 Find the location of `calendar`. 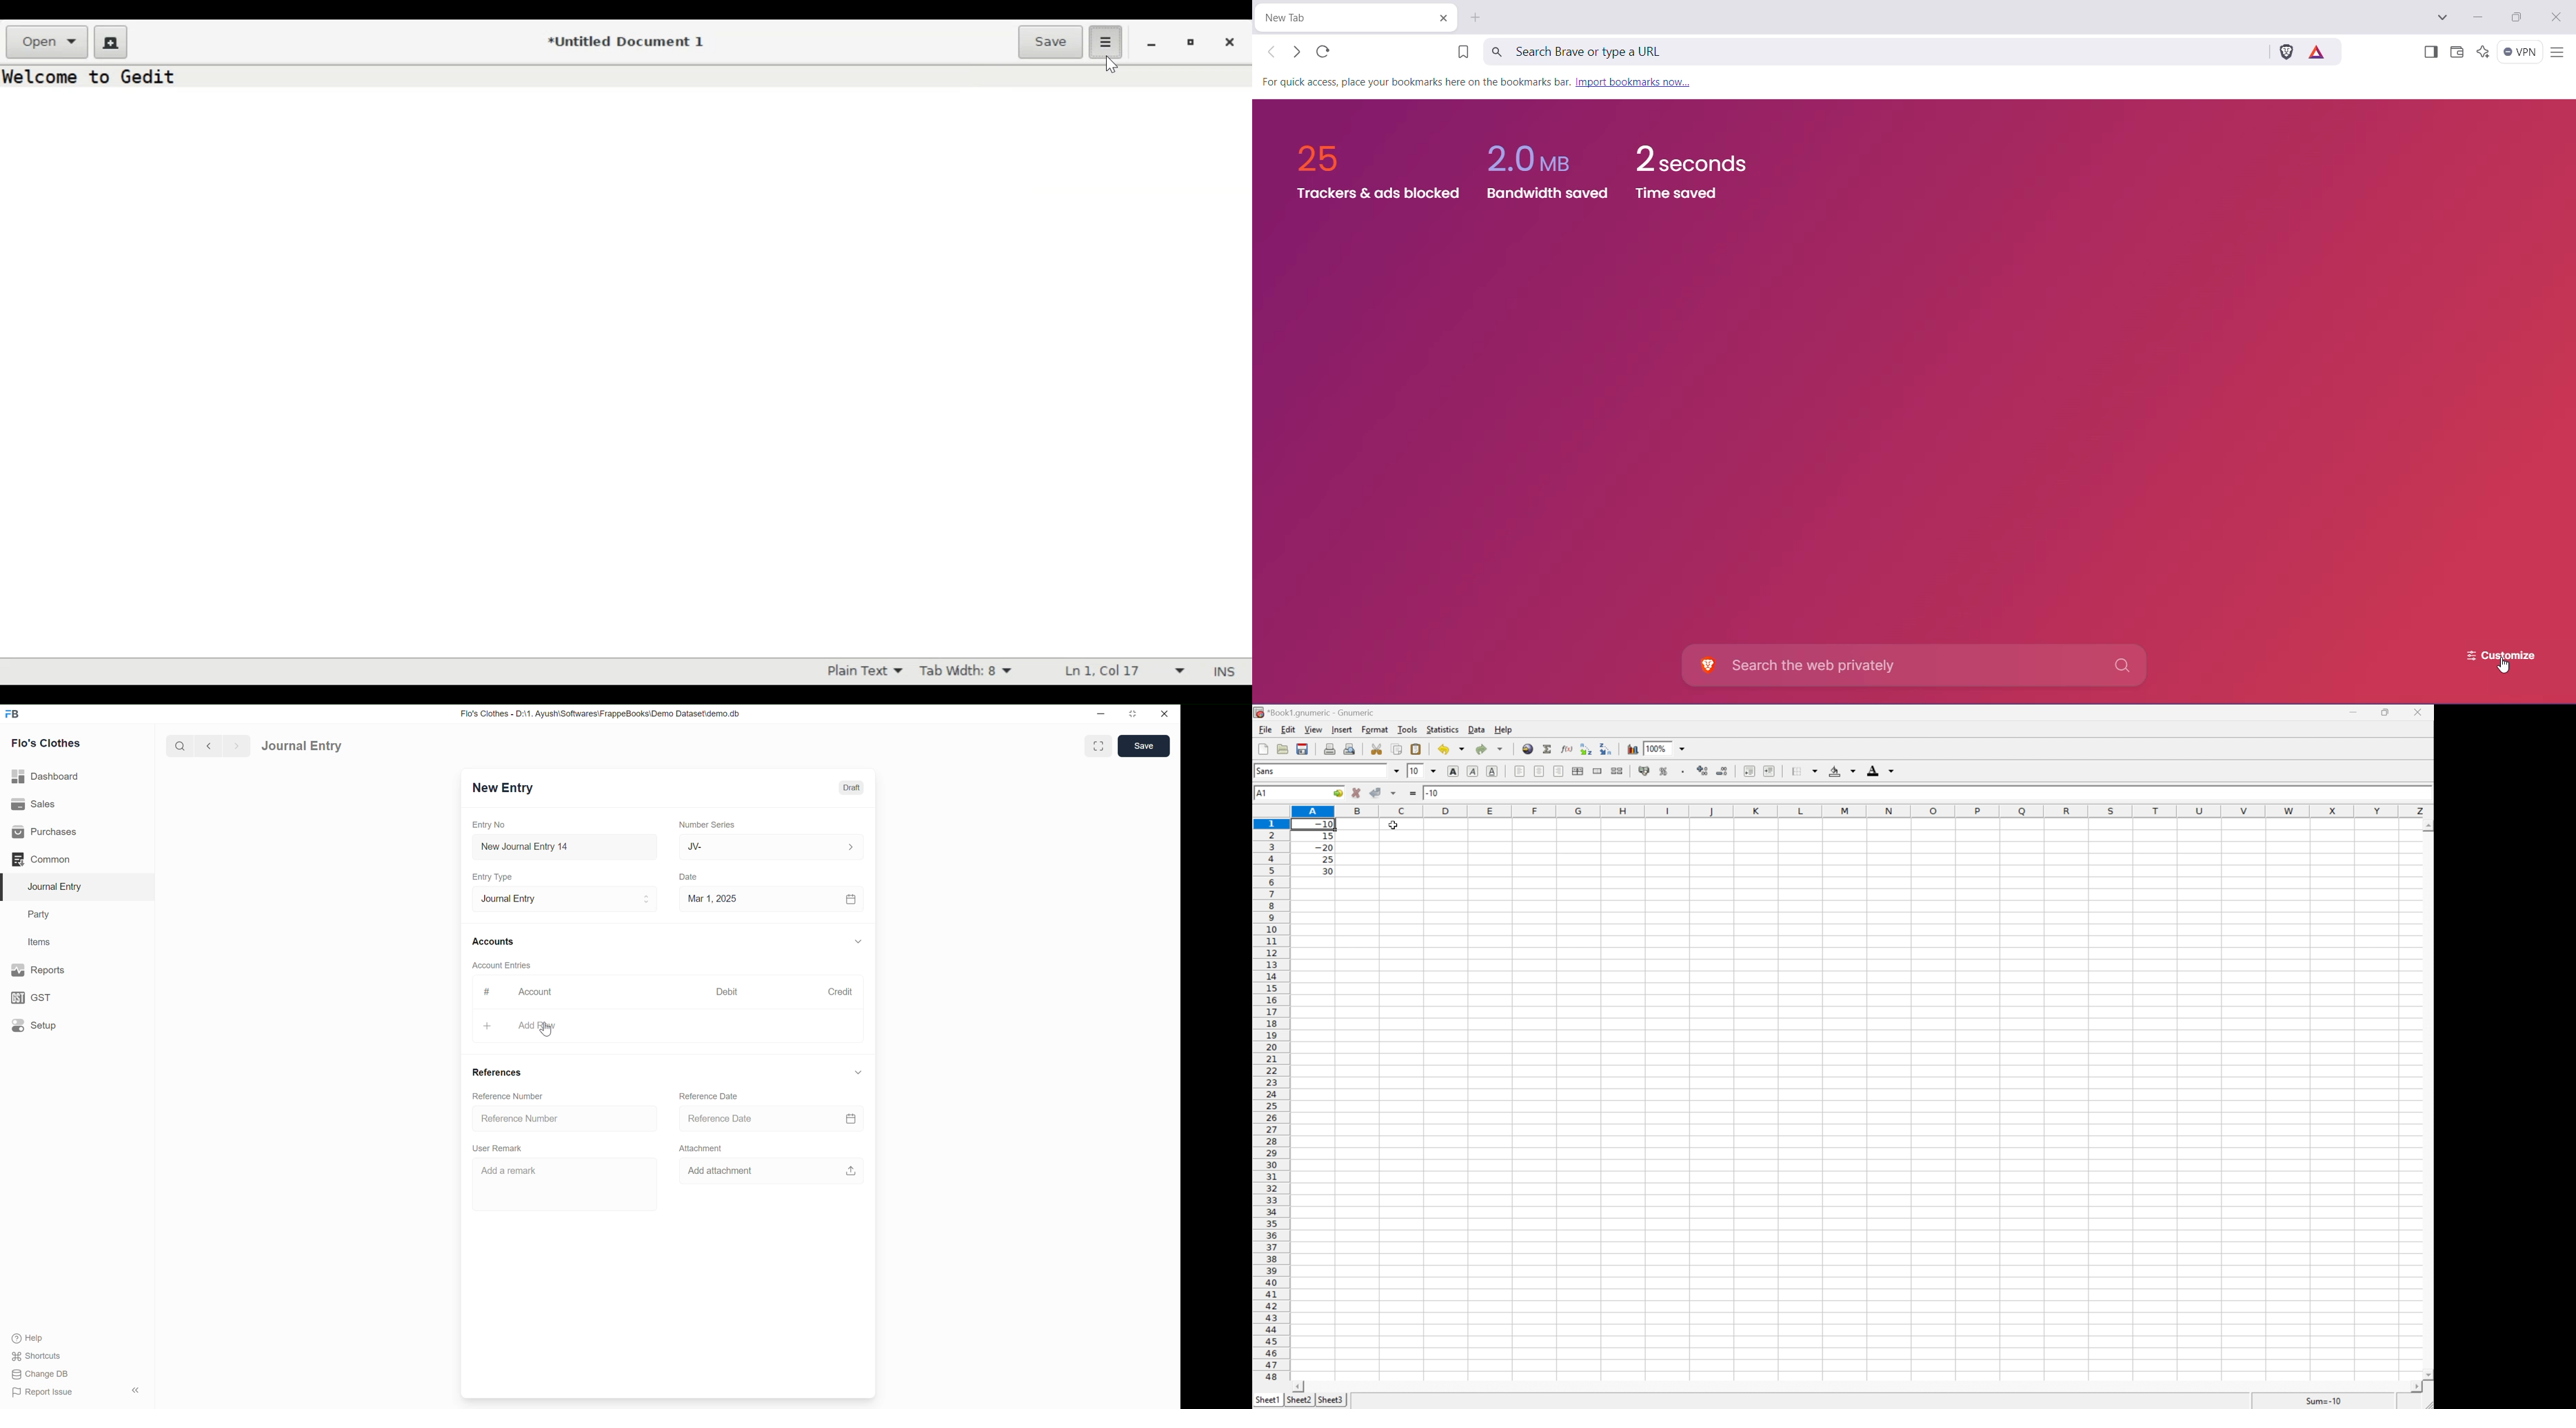

calendar is located at coordinates (851, 1117).